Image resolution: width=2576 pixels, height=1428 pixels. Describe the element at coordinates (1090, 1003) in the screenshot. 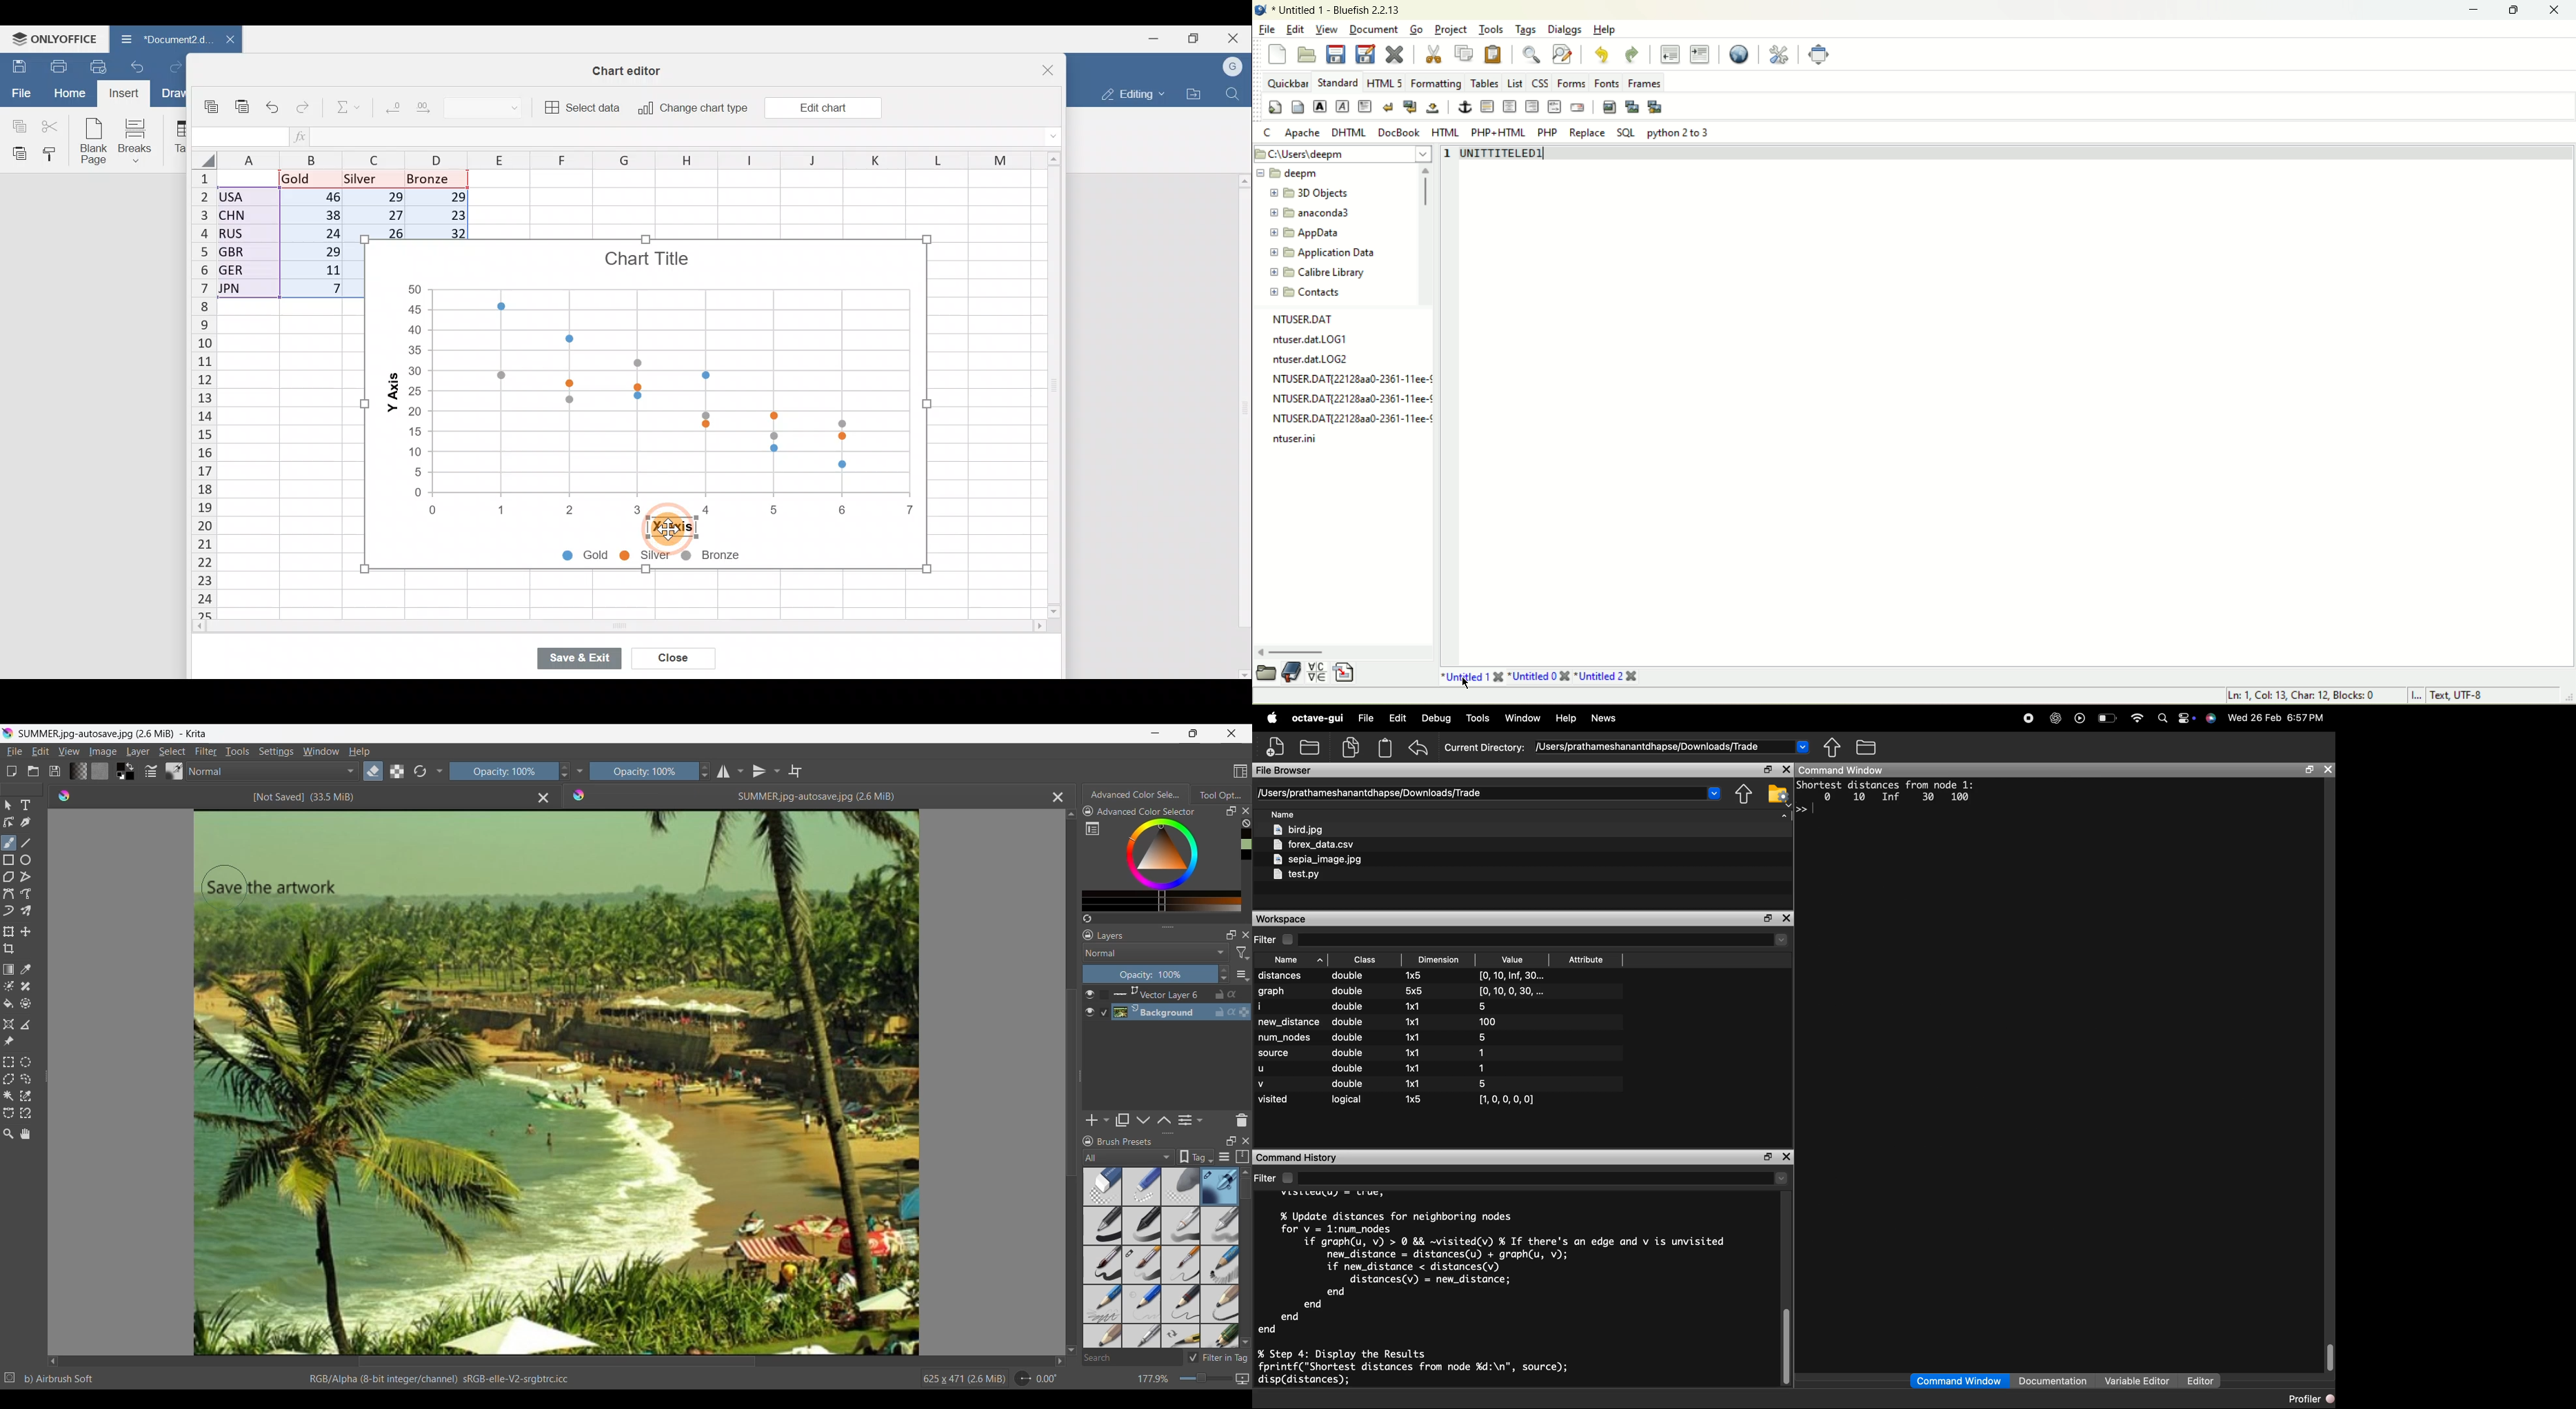

I see `Show/Hide respective layer in image space ` at that location.